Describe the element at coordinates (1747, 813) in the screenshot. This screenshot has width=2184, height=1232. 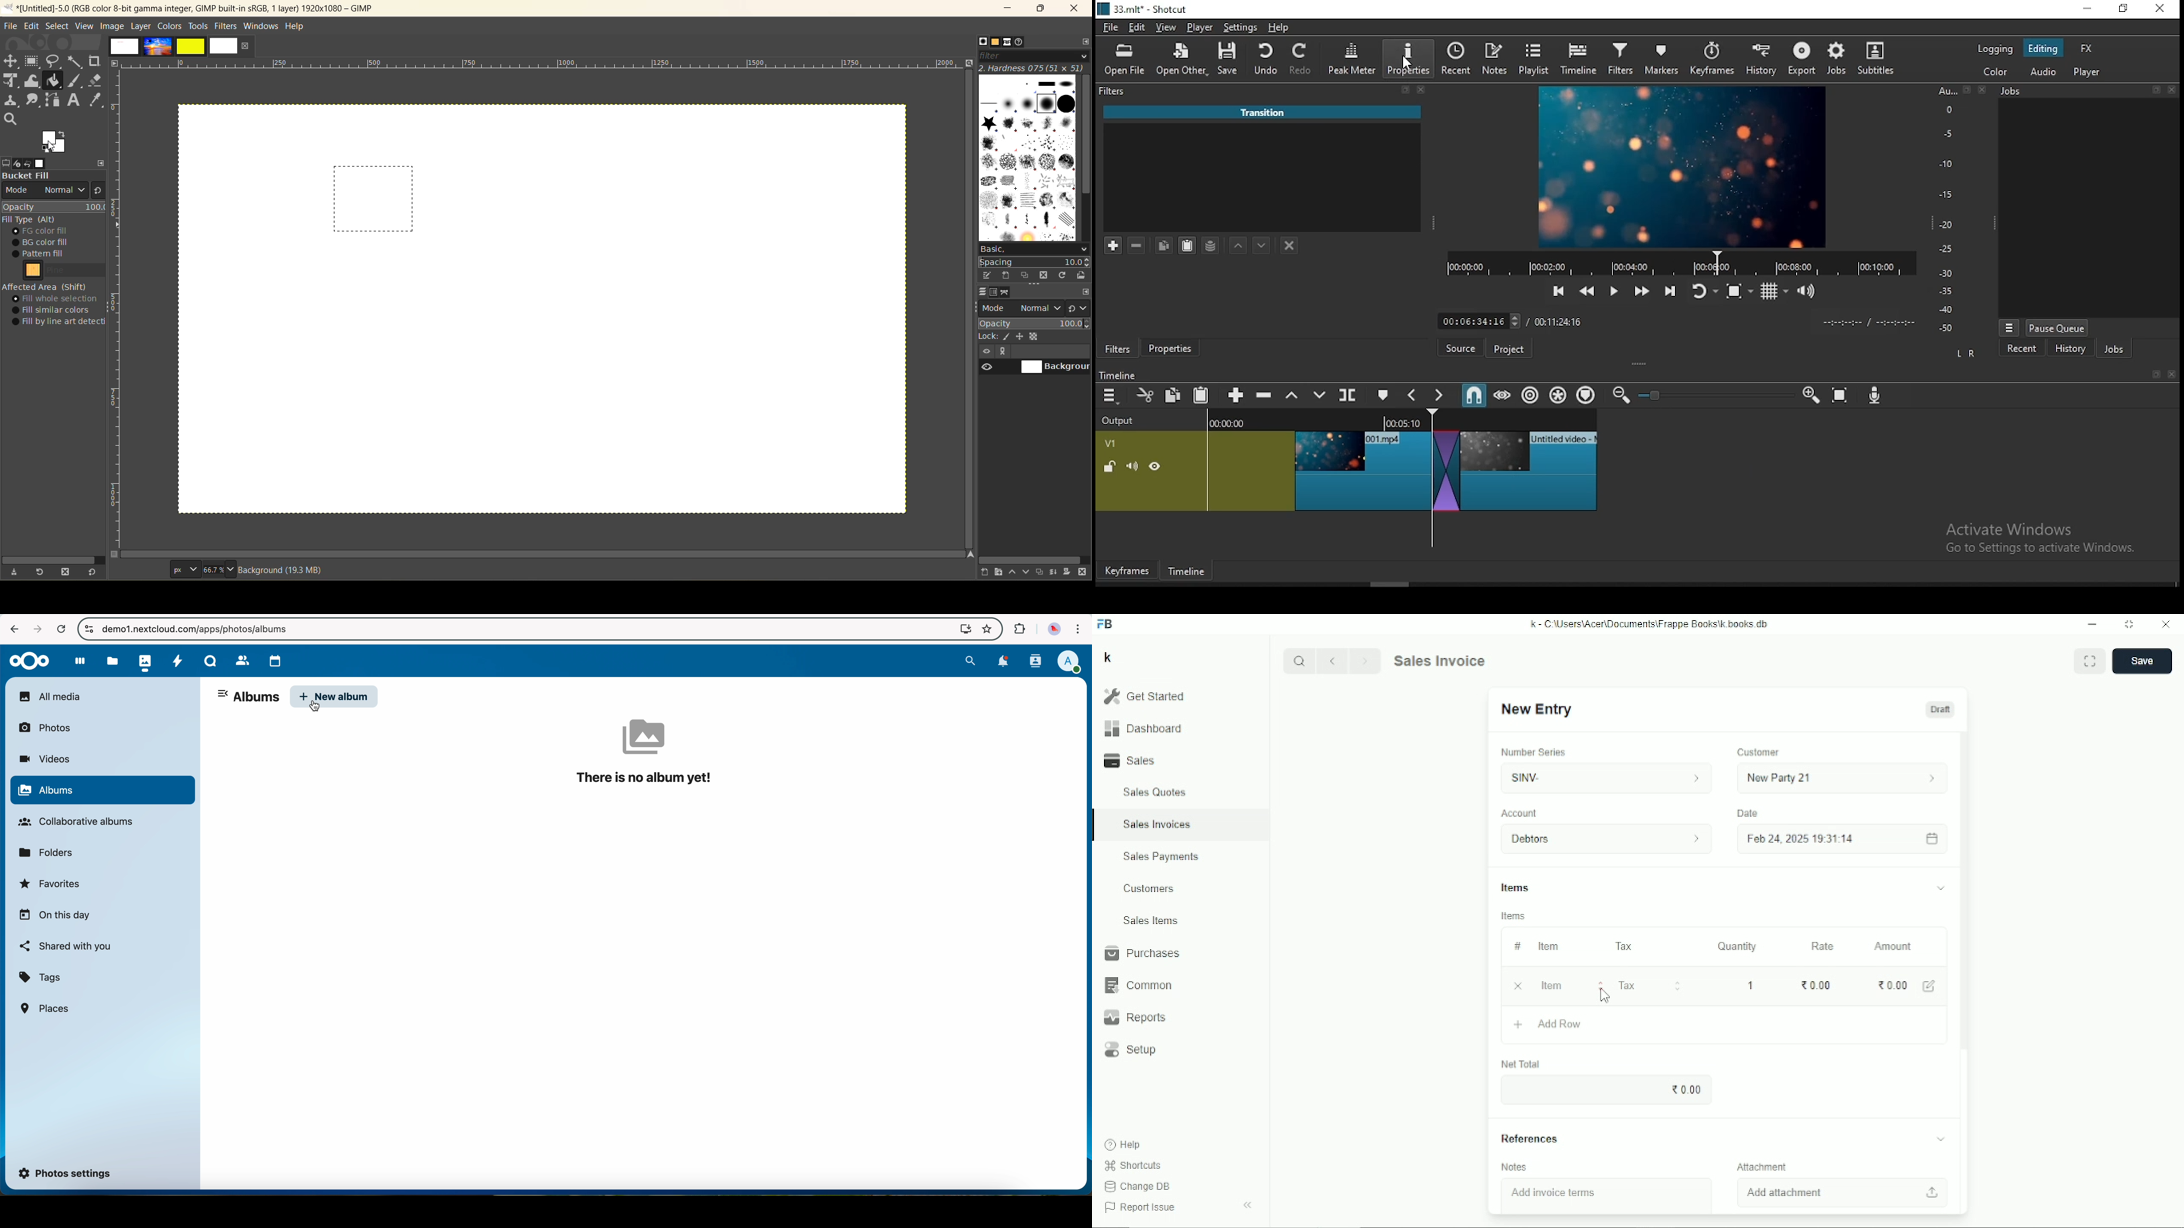
I see `Date` at that location.